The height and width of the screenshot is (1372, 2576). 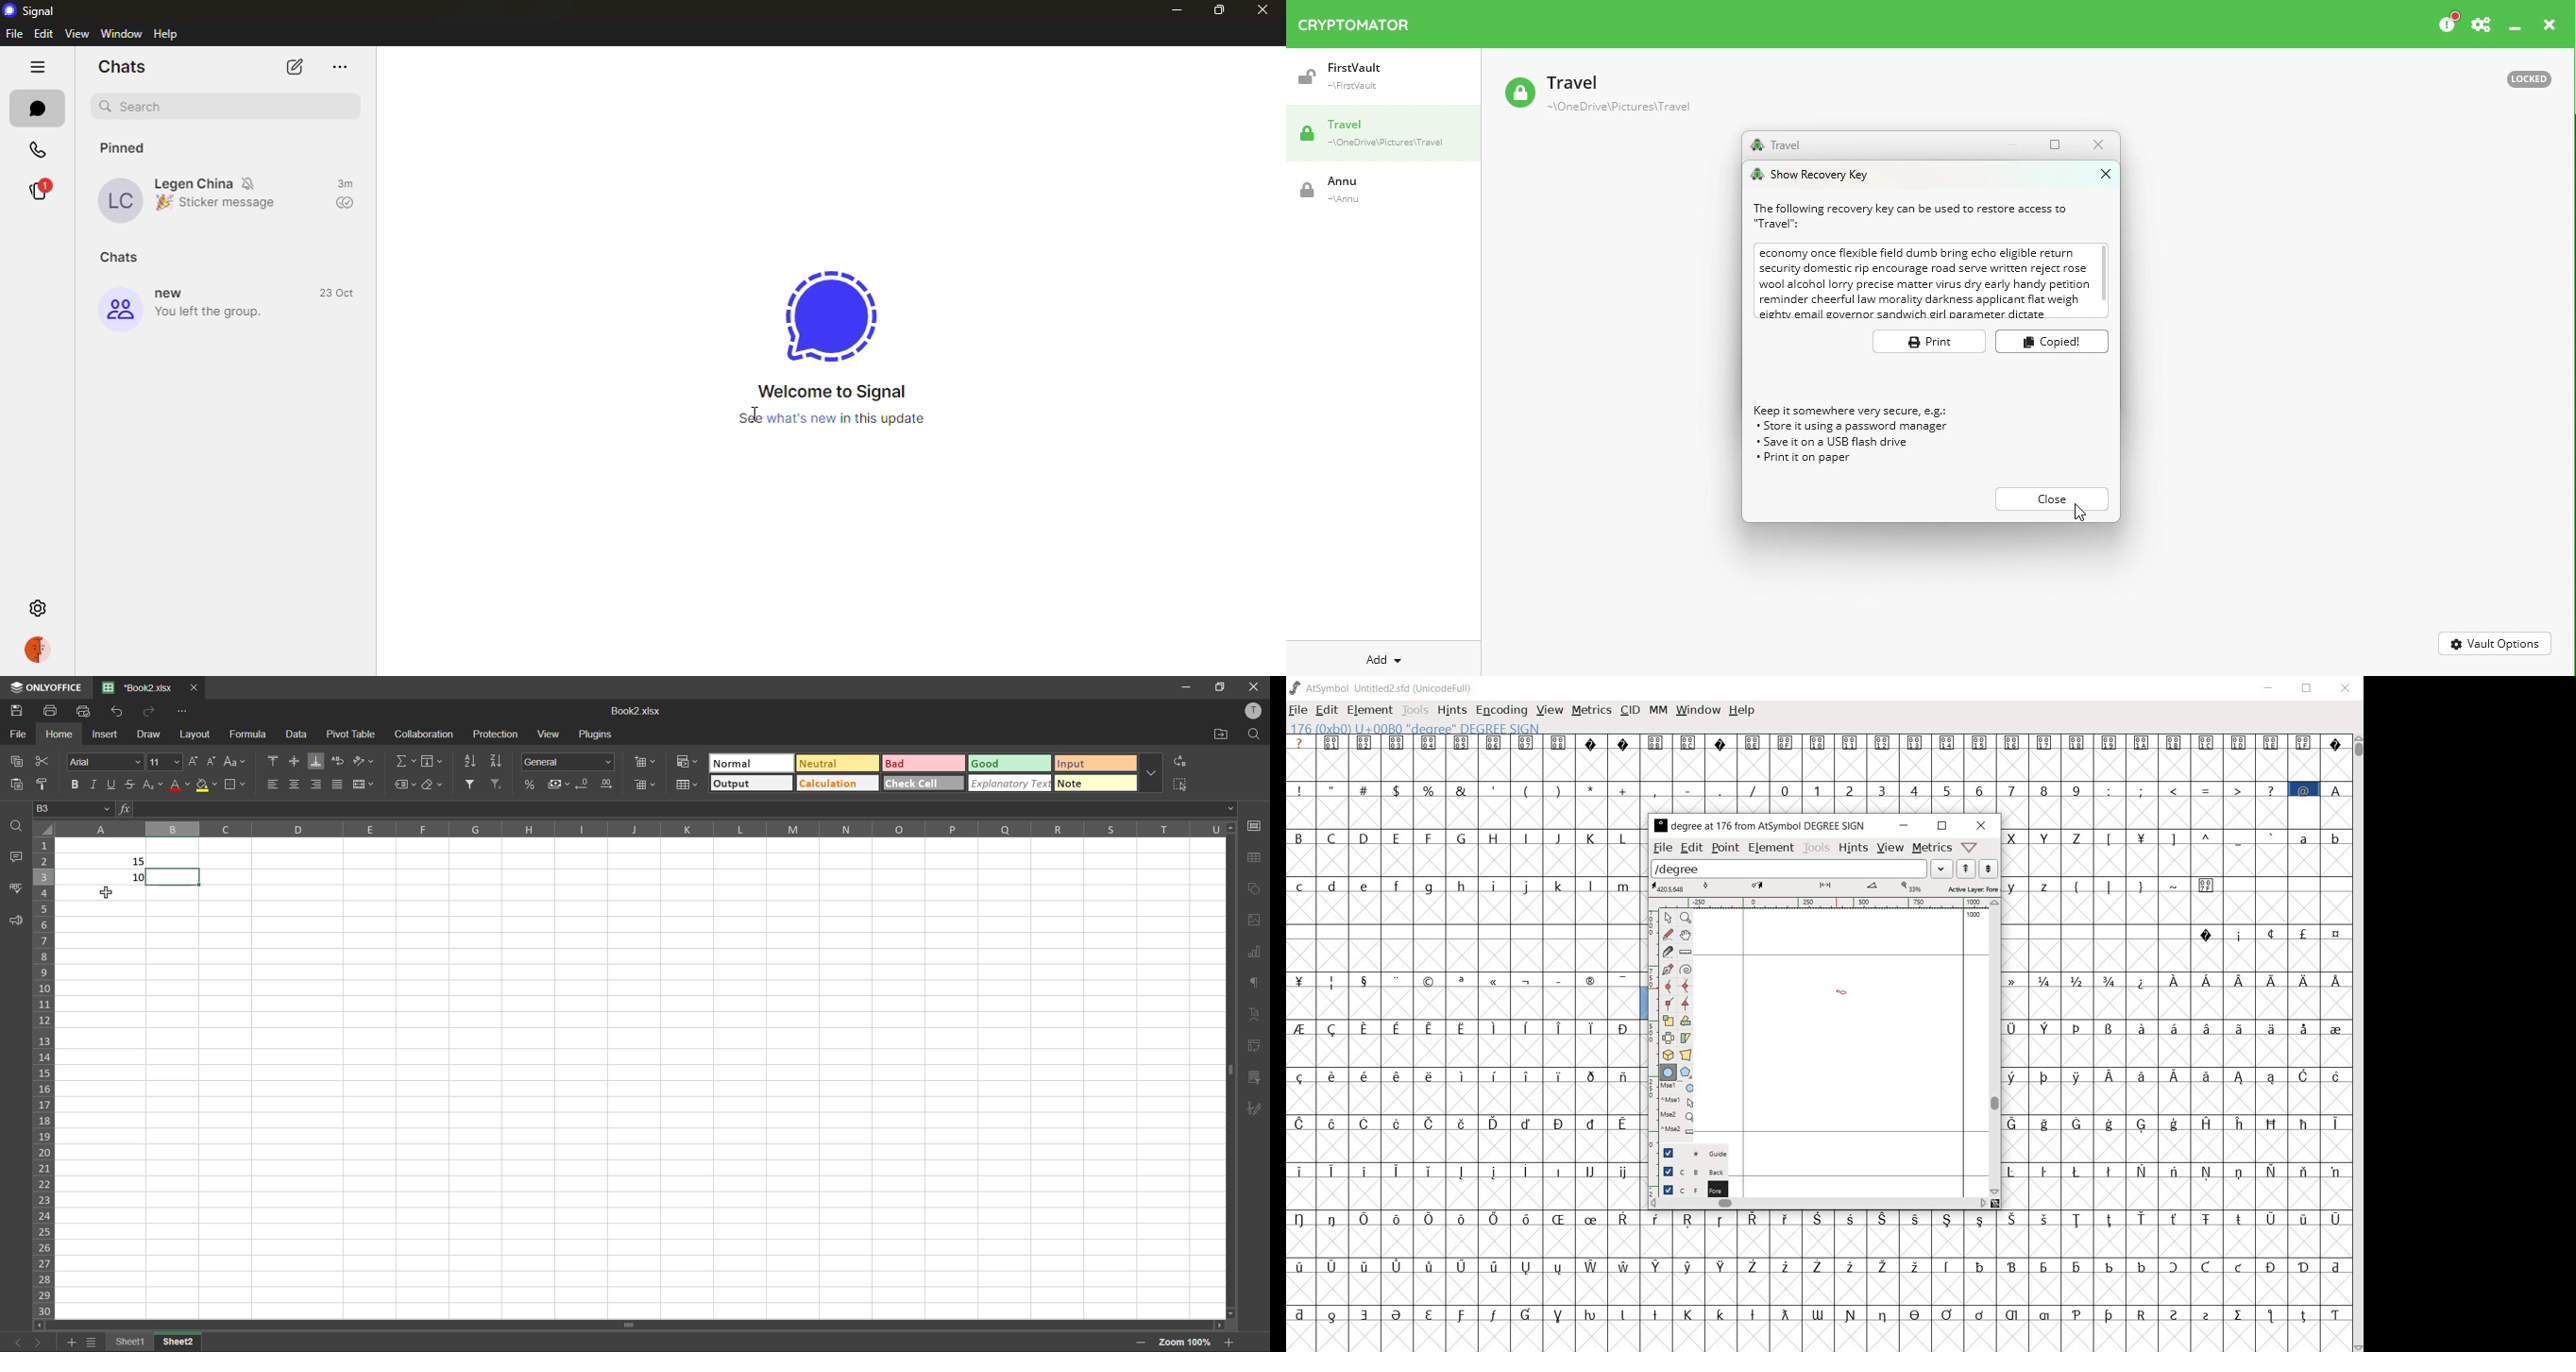 What do you see at coordinates (1995, 1289) in the screenshot?
I see `empty glyph slots` at bounding box center [1995, 1289].